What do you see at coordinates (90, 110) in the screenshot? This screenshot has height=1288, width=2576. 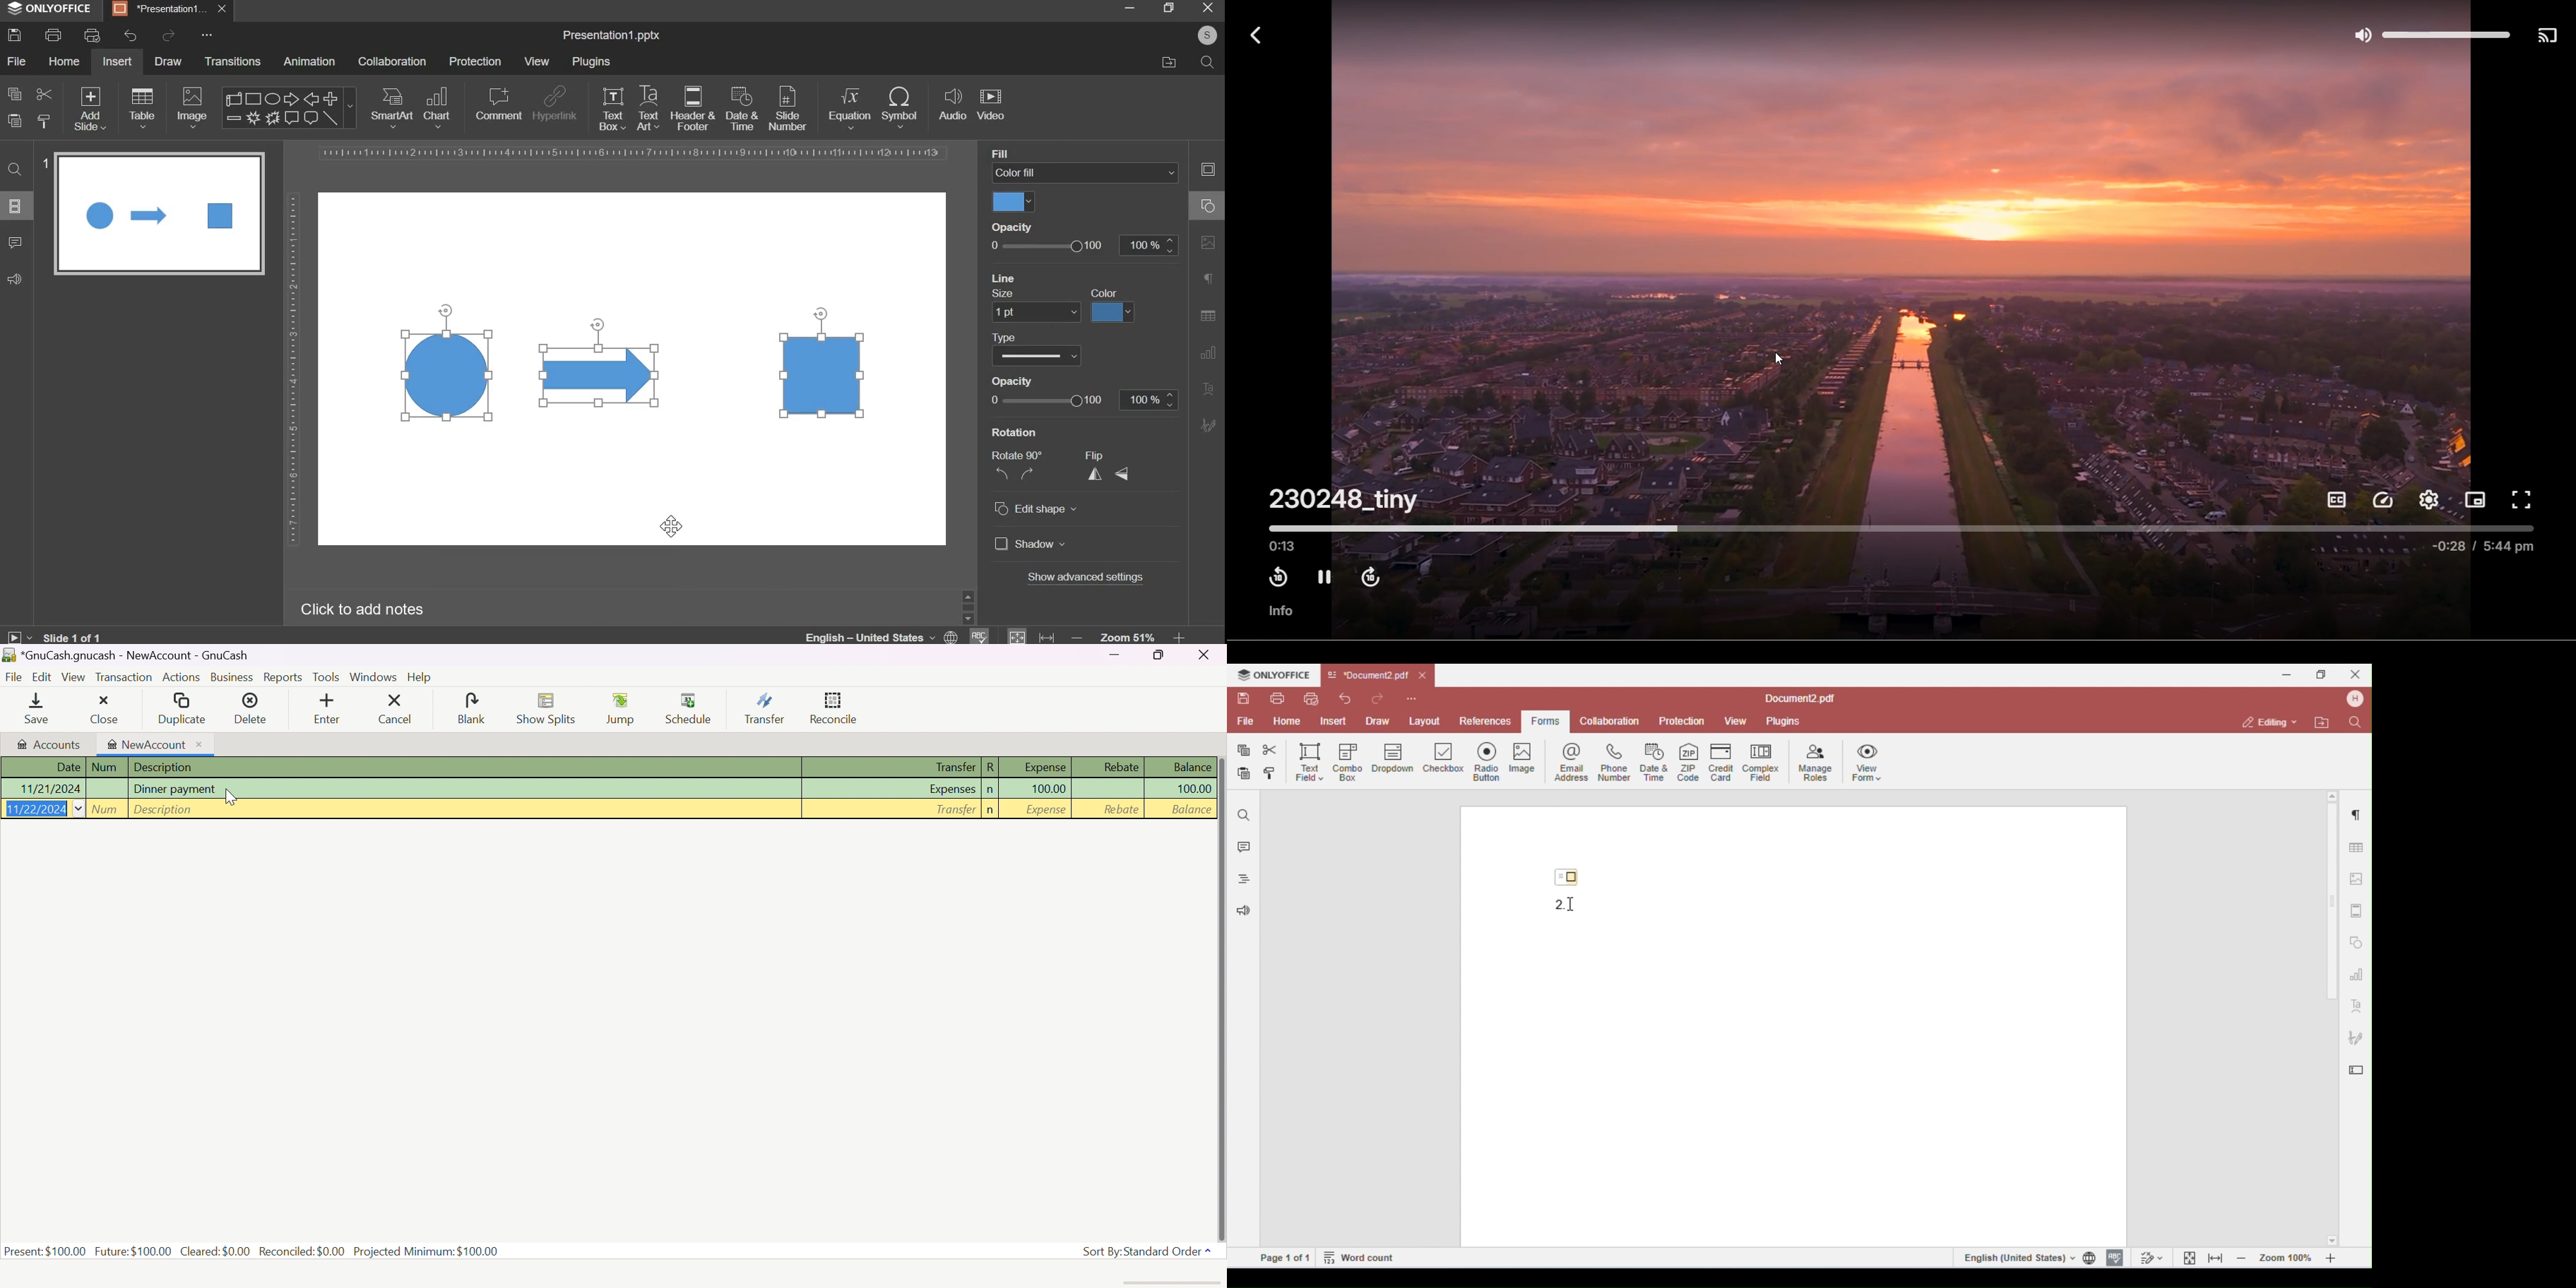 I see `add slide` at bounding box center [90, 110].